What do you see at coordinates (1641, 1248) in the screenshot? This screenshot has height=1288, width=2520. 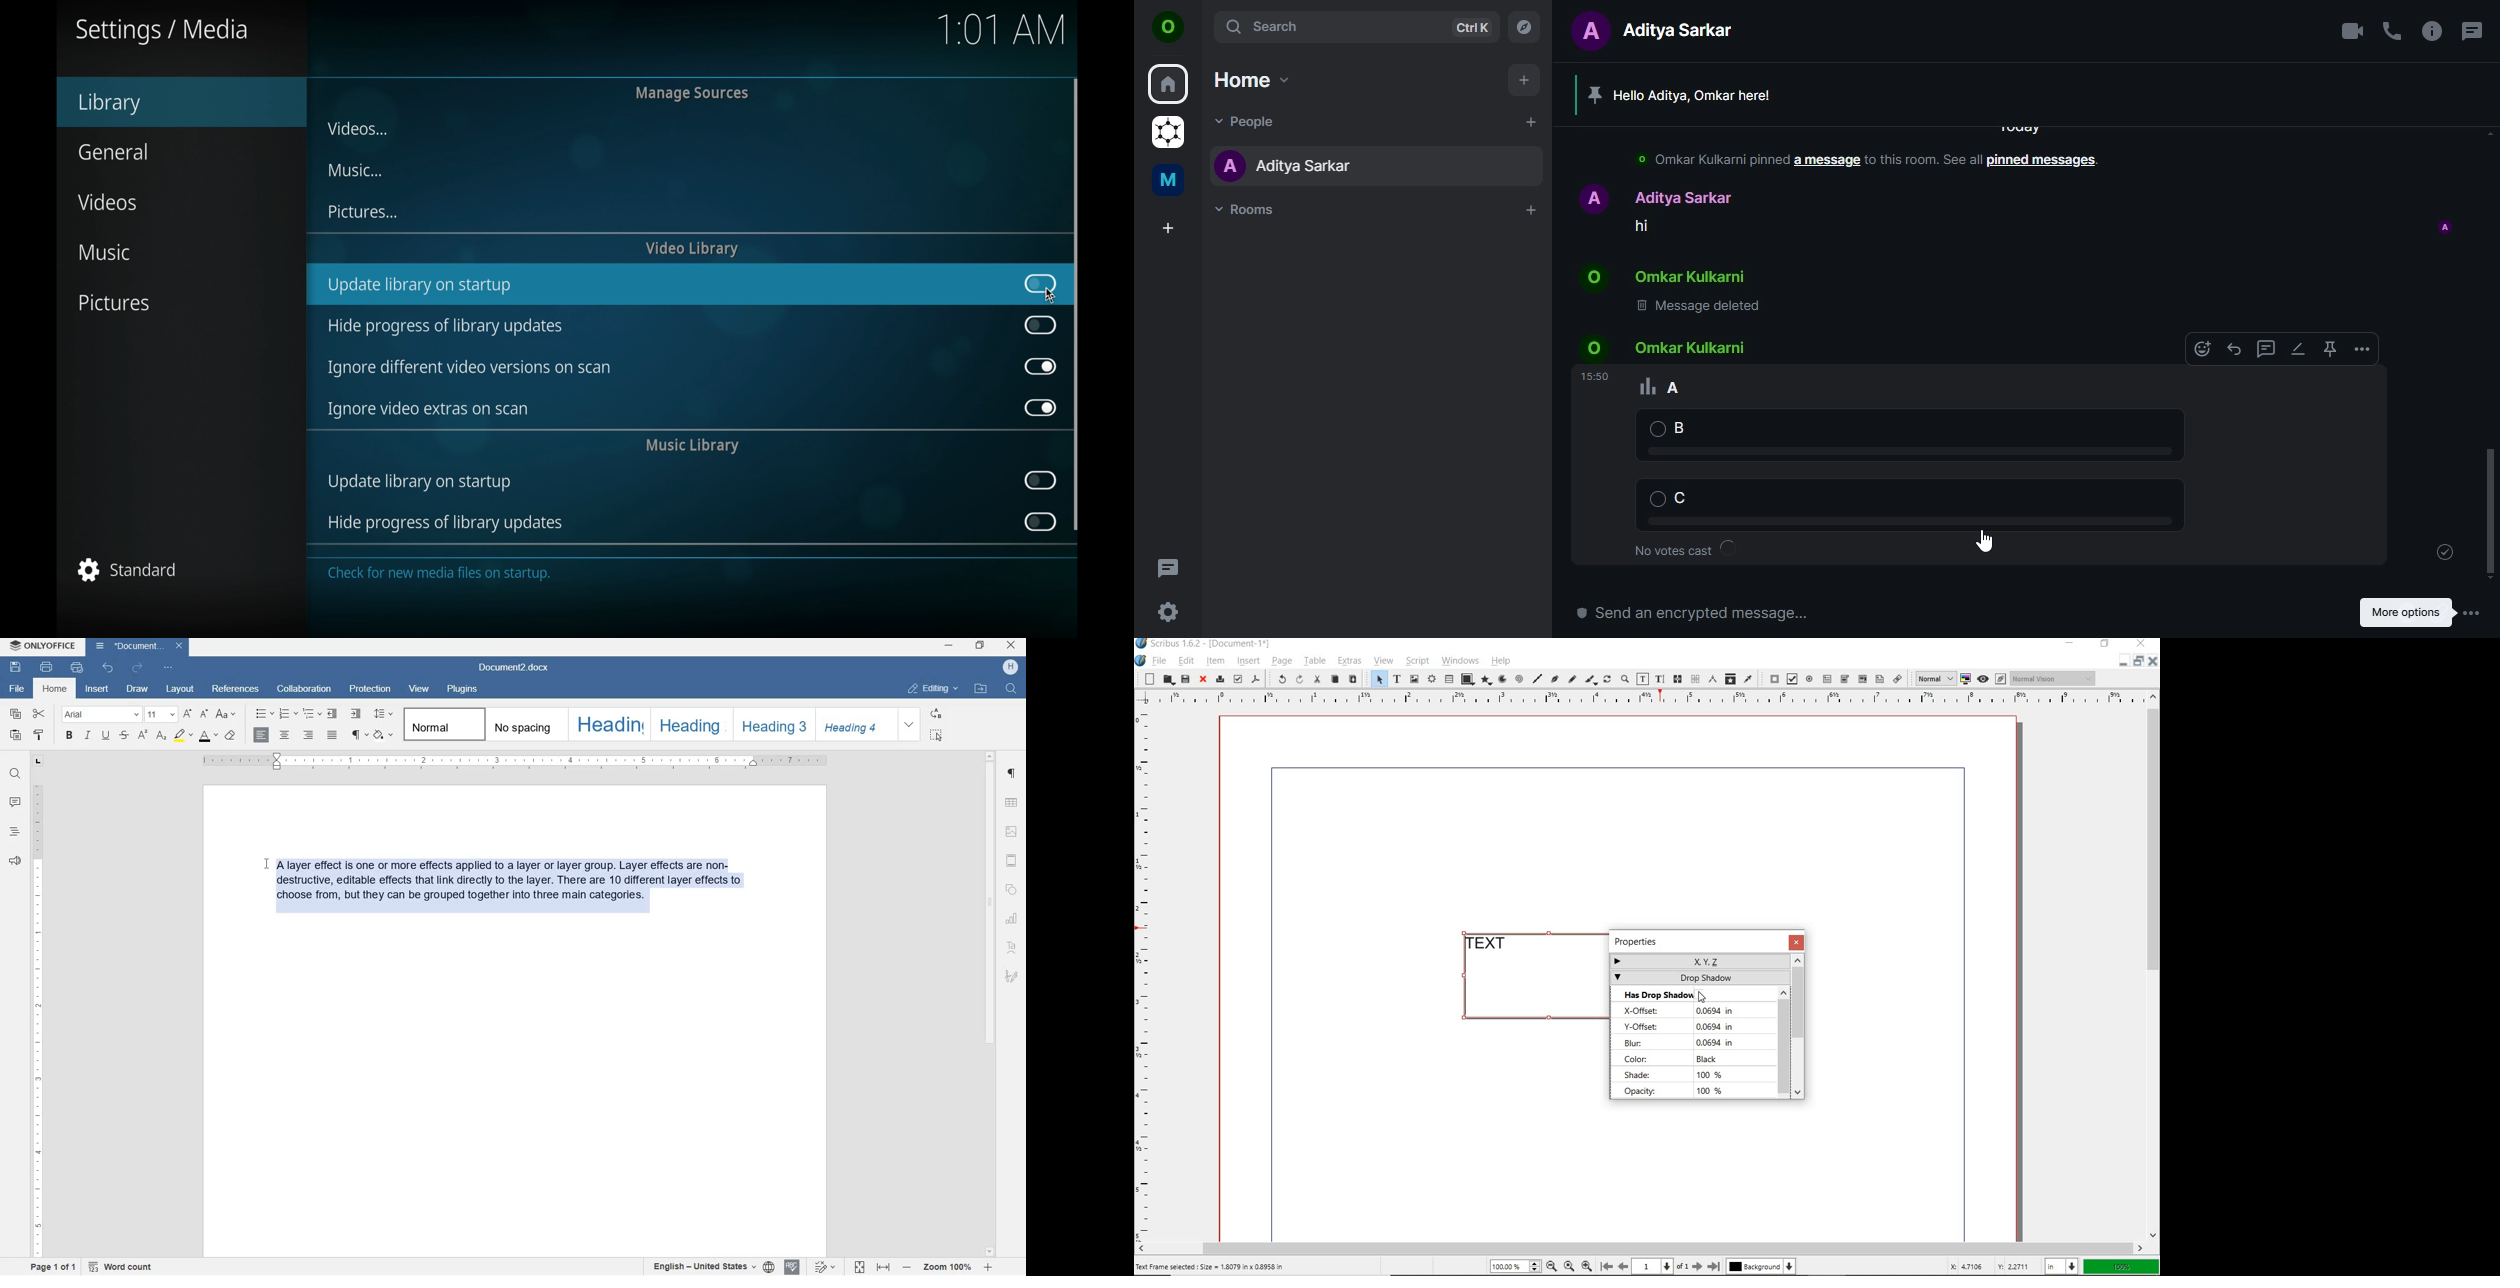 I see `scrollbar` at bounding box center [1641, 1248].